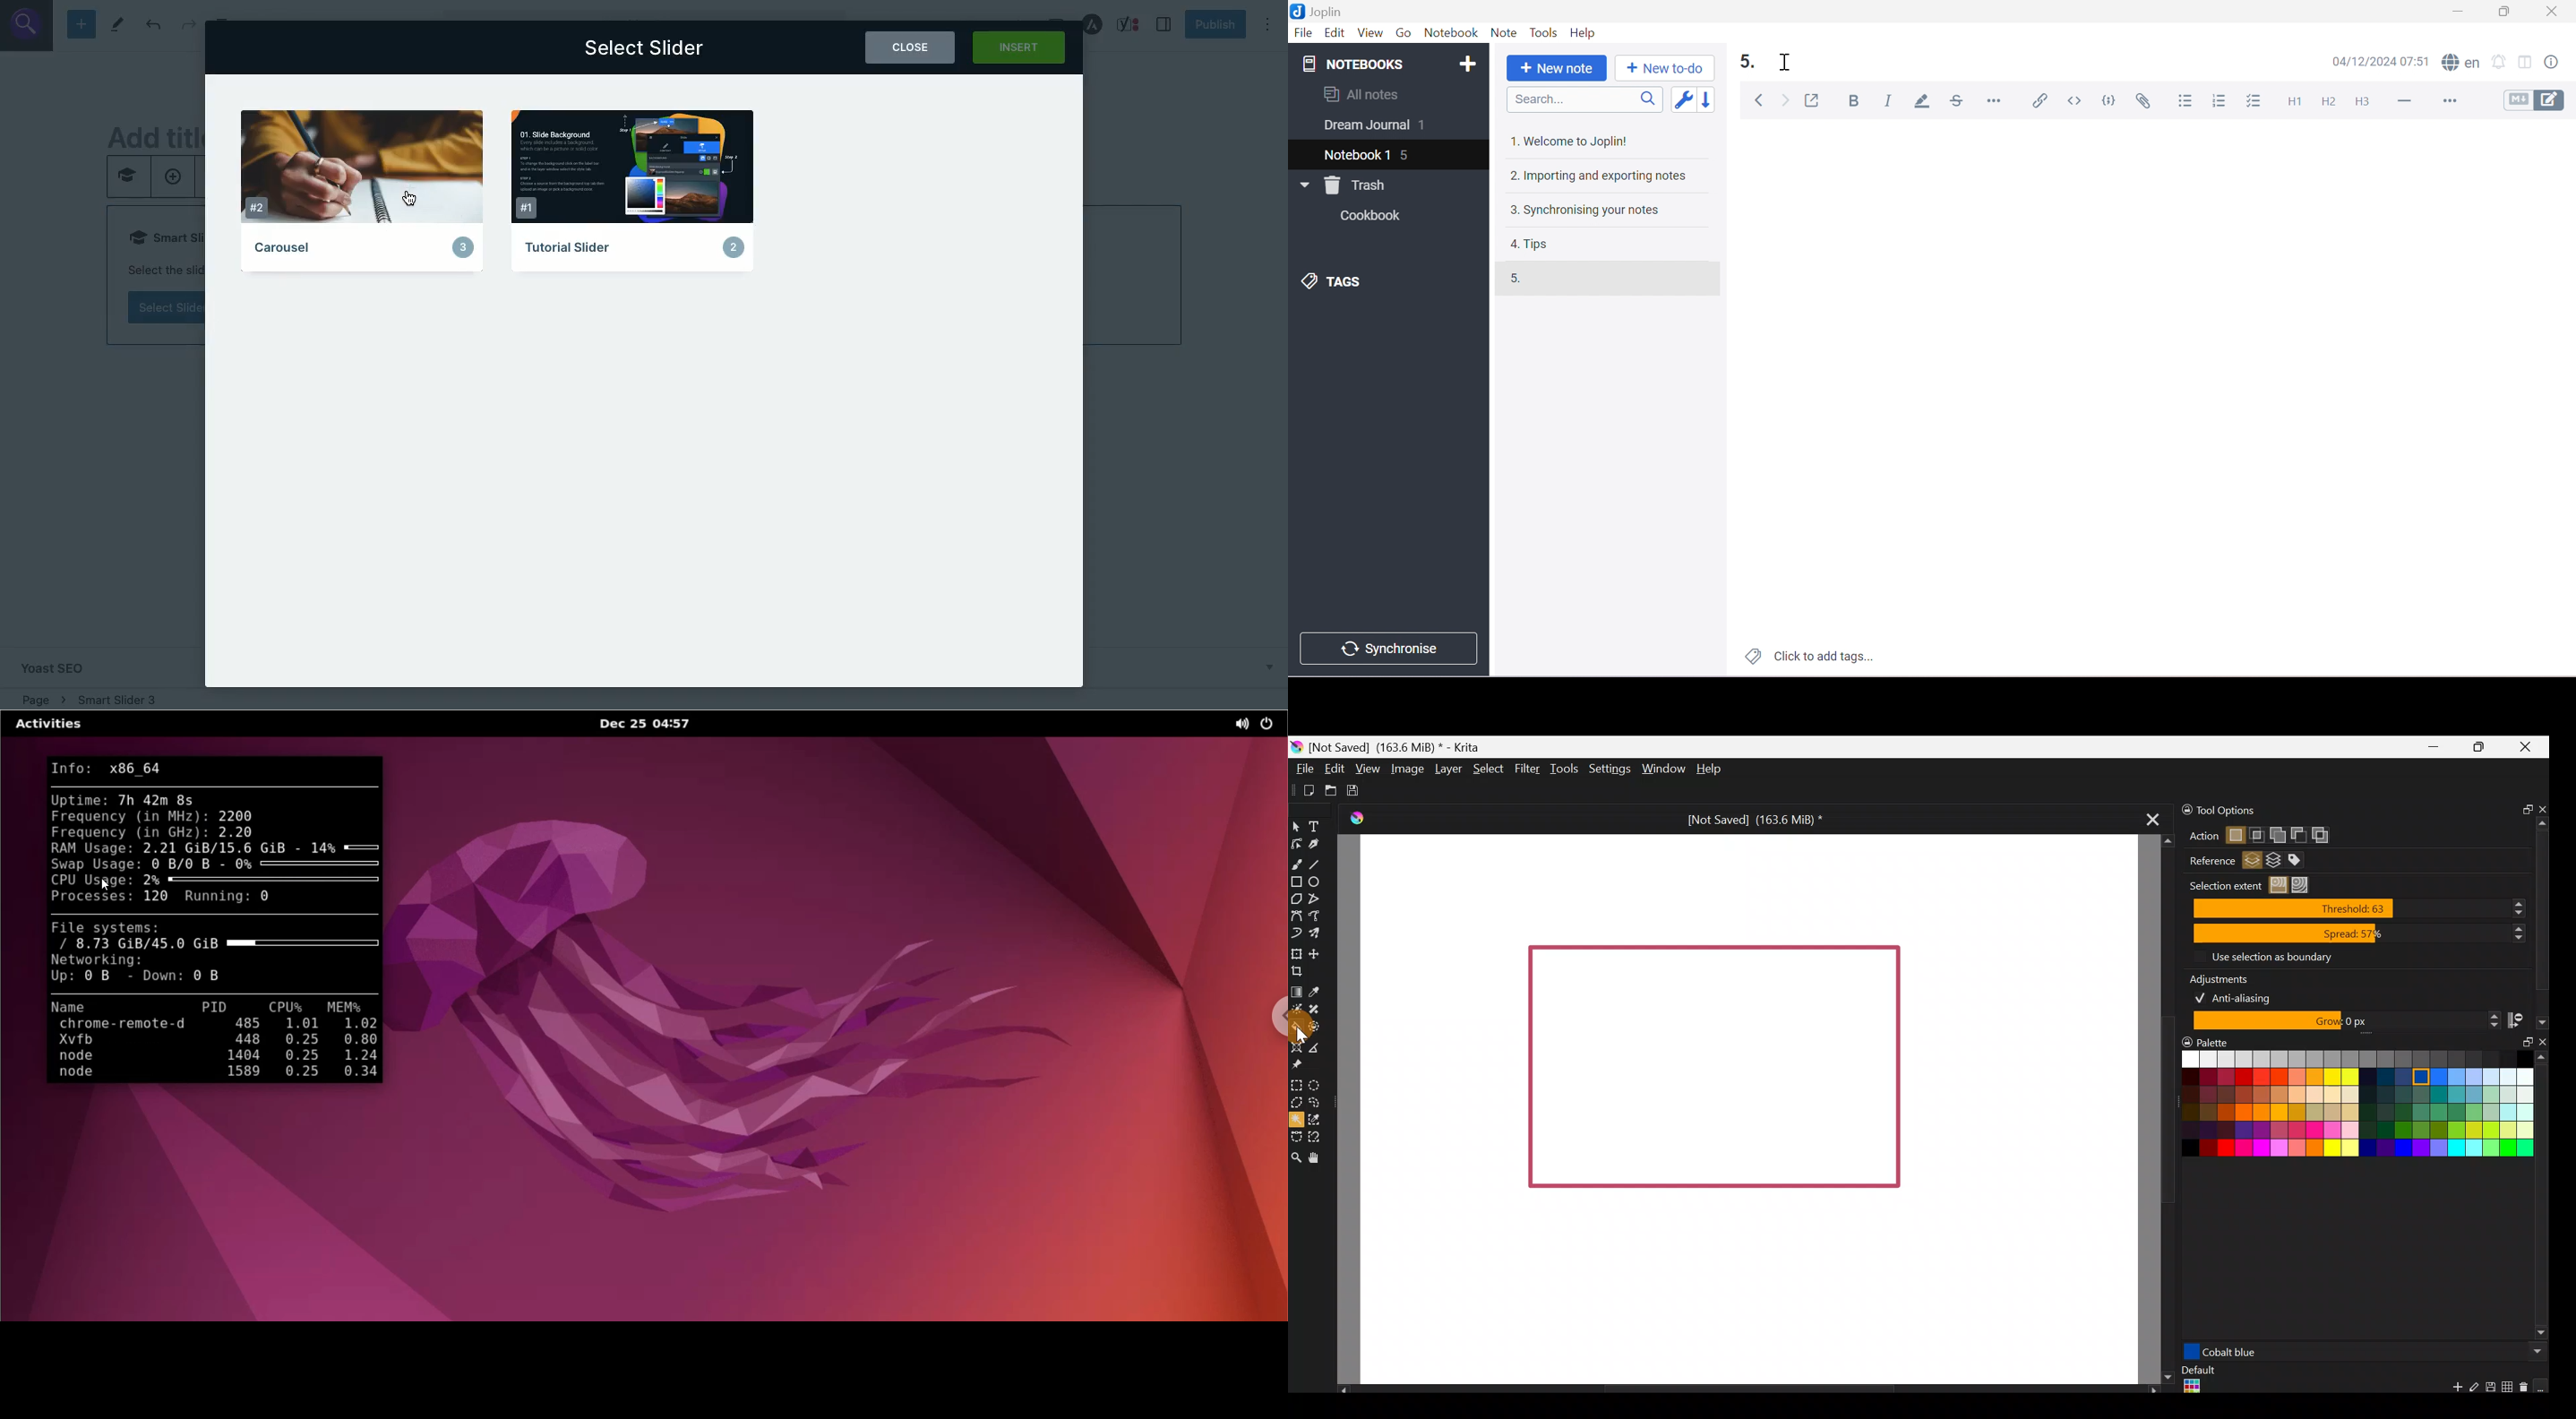  What do you see at coordinates (1321, 11) in the screenshot?
I see `Joplin` at bounding box center [1321, 11].